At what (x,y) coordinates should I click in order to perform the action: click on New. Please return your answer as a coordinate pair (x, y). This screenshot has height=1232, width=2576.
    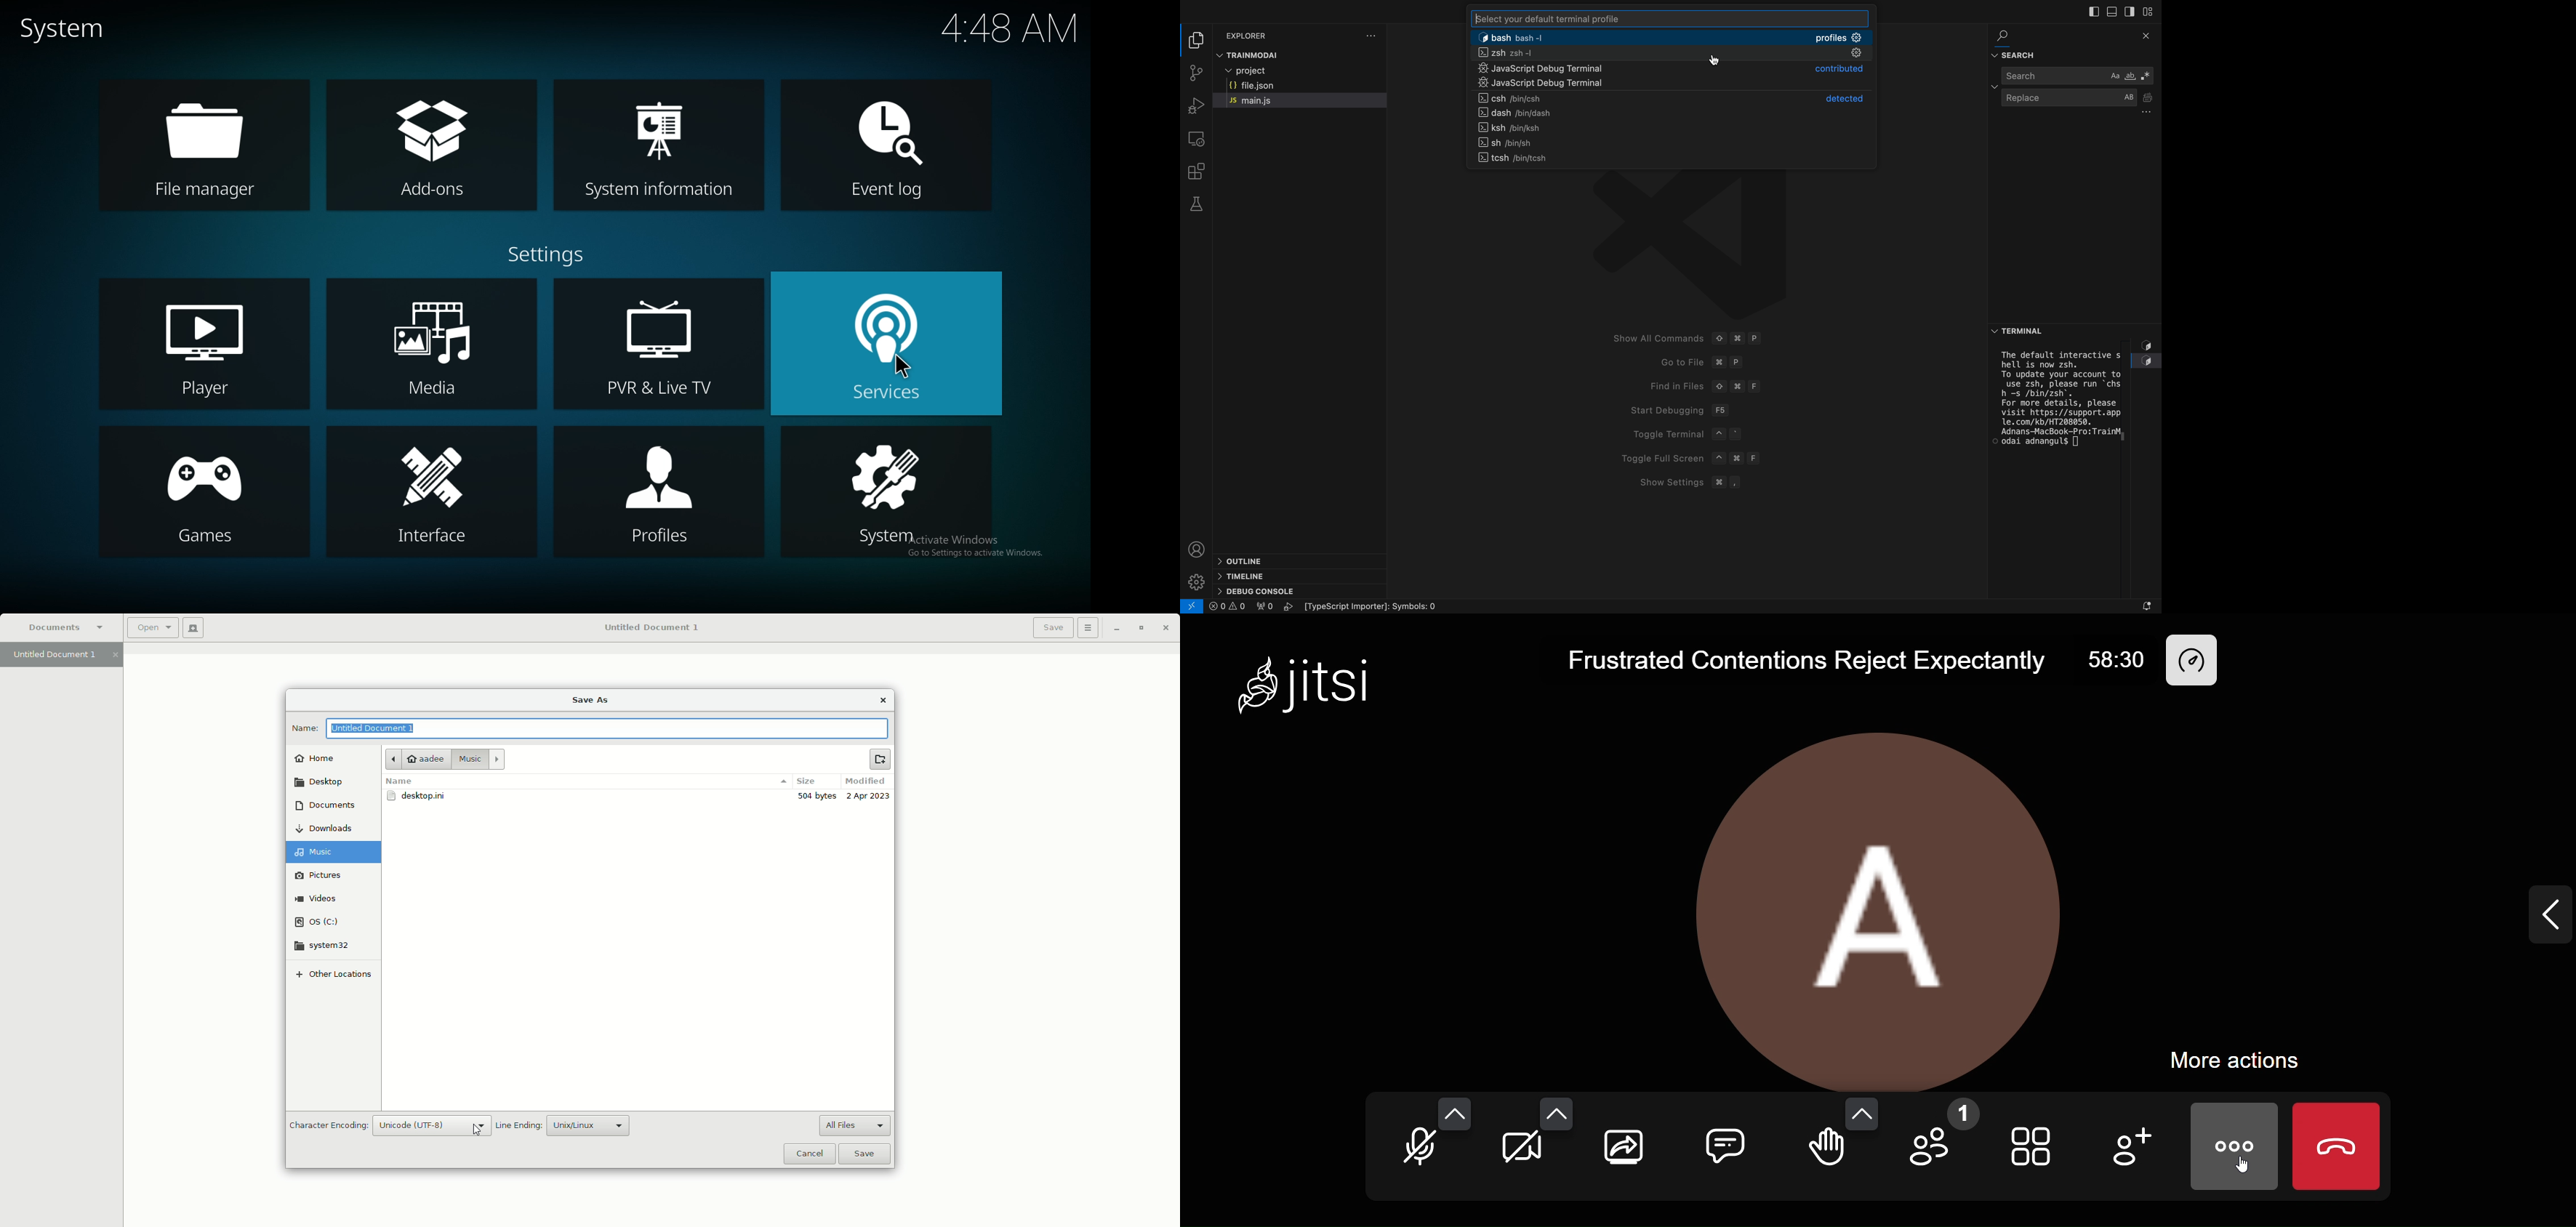
    Looking at the image, I should click on (880, 760).